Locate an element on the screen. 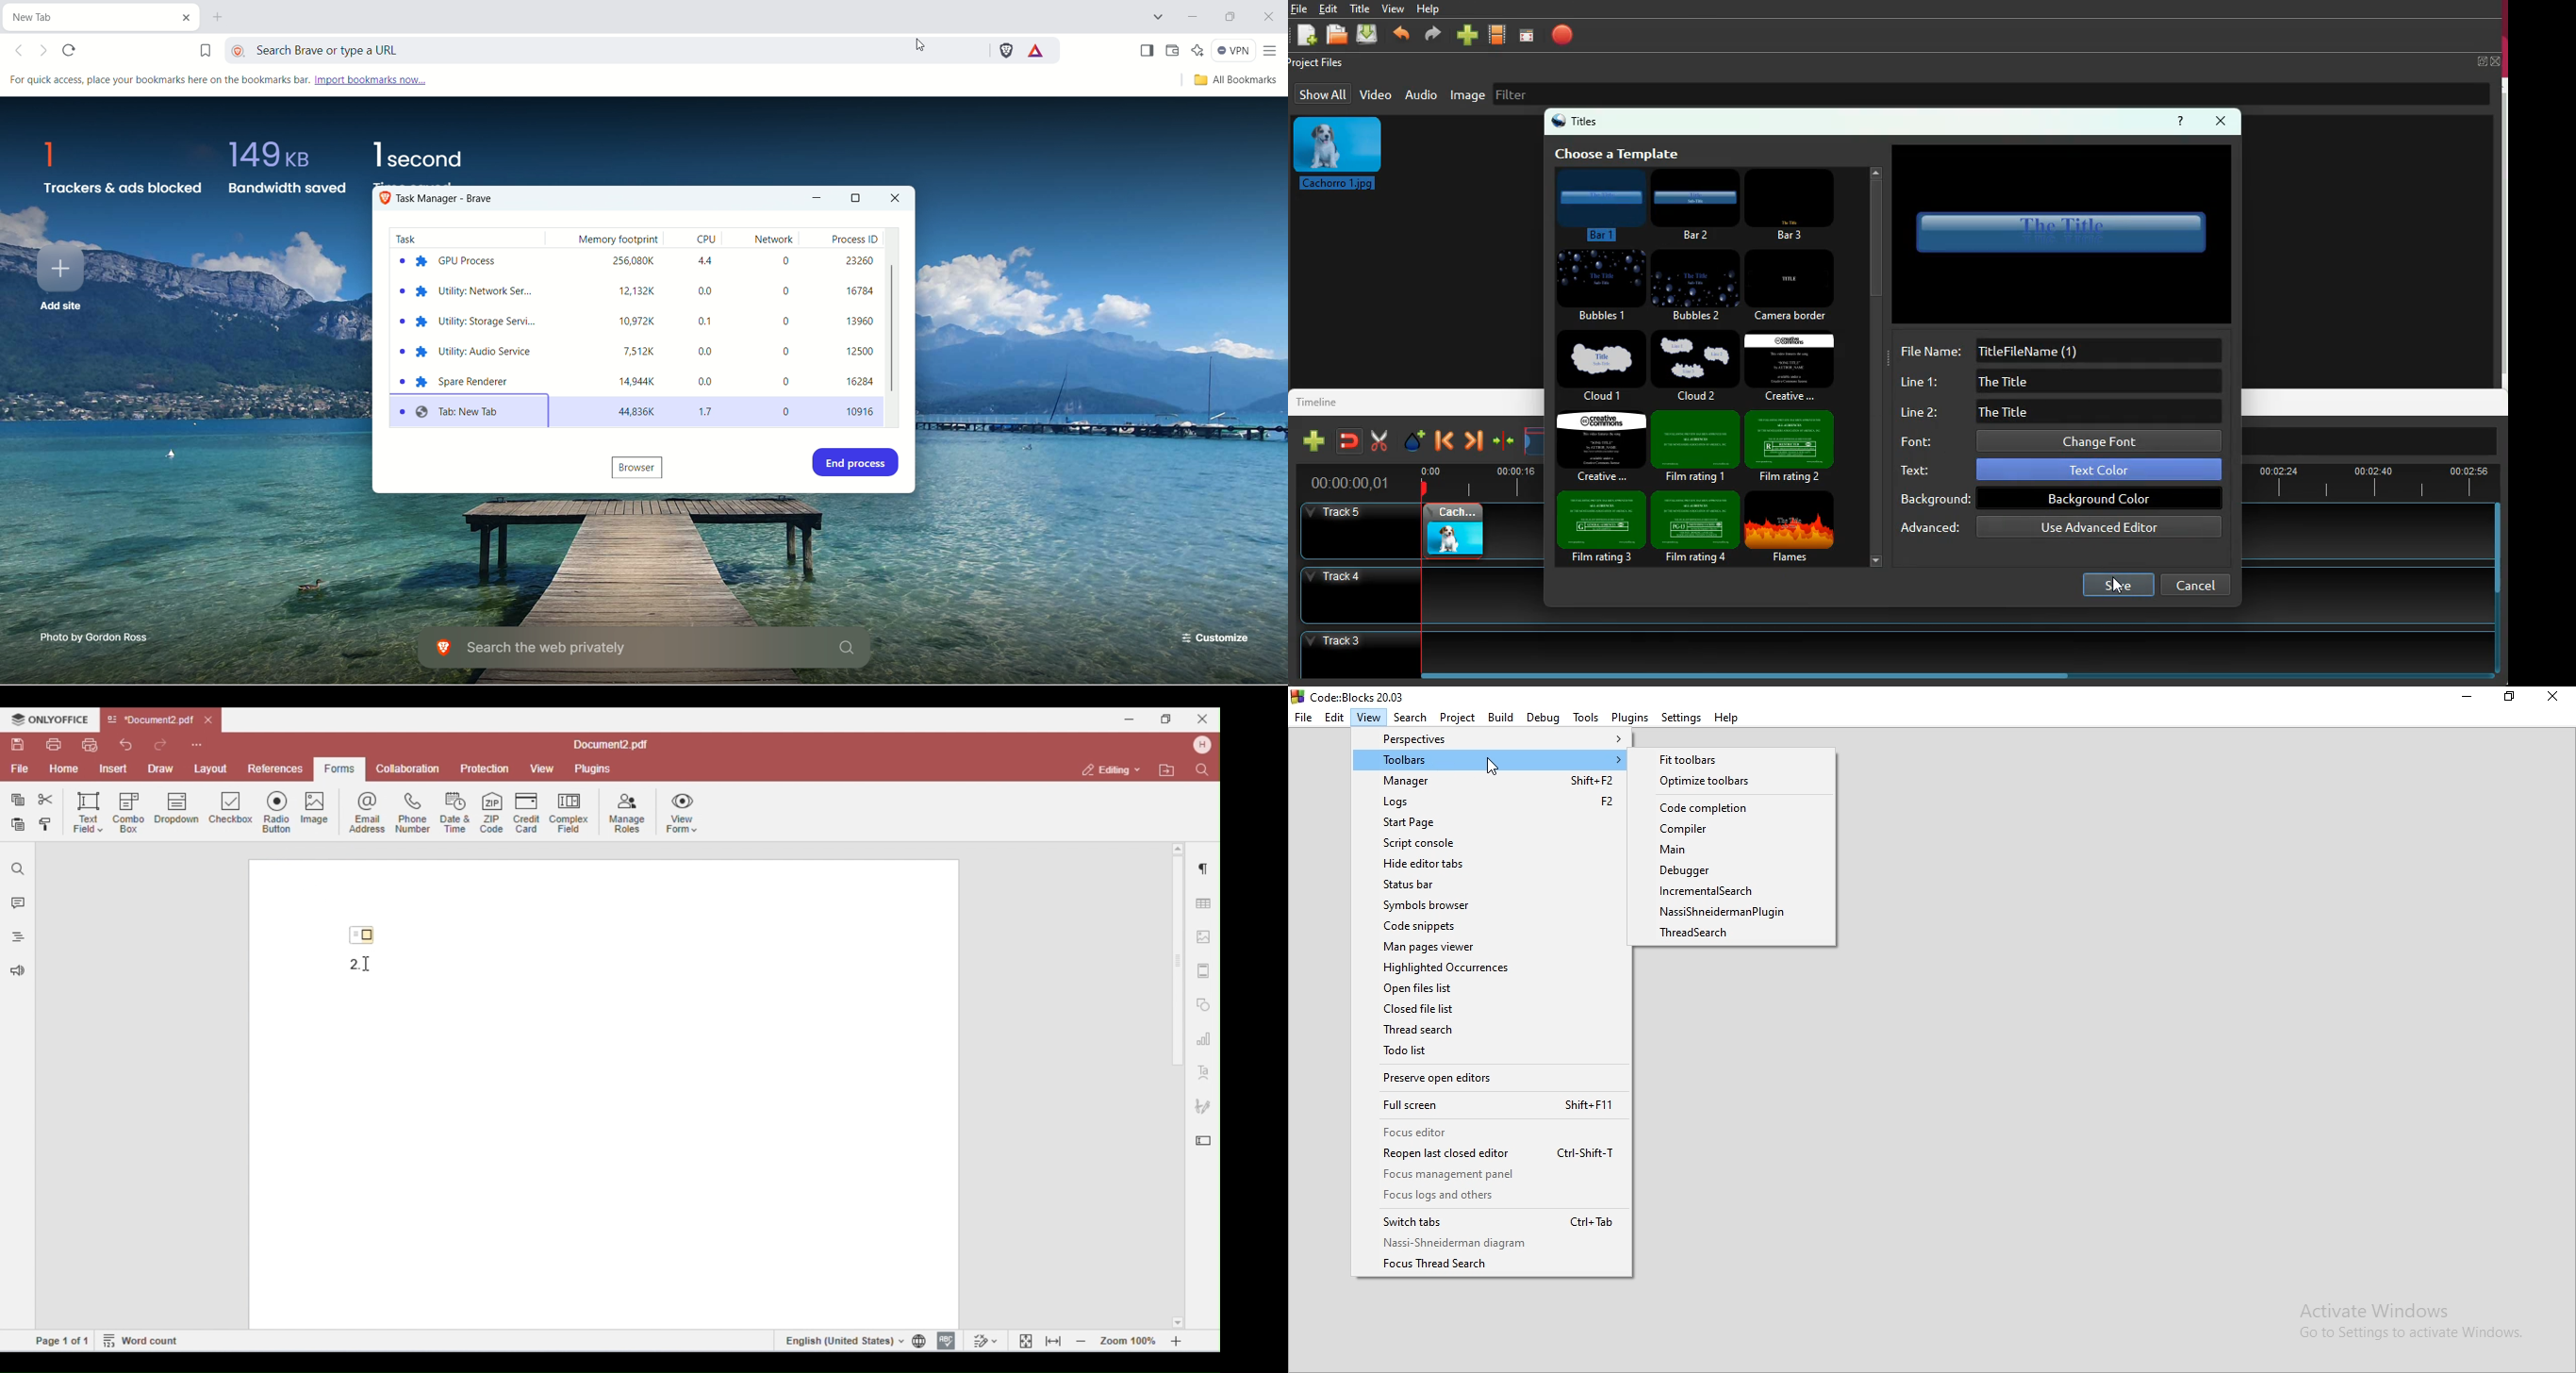  time is located at coordinates (1479, 480).